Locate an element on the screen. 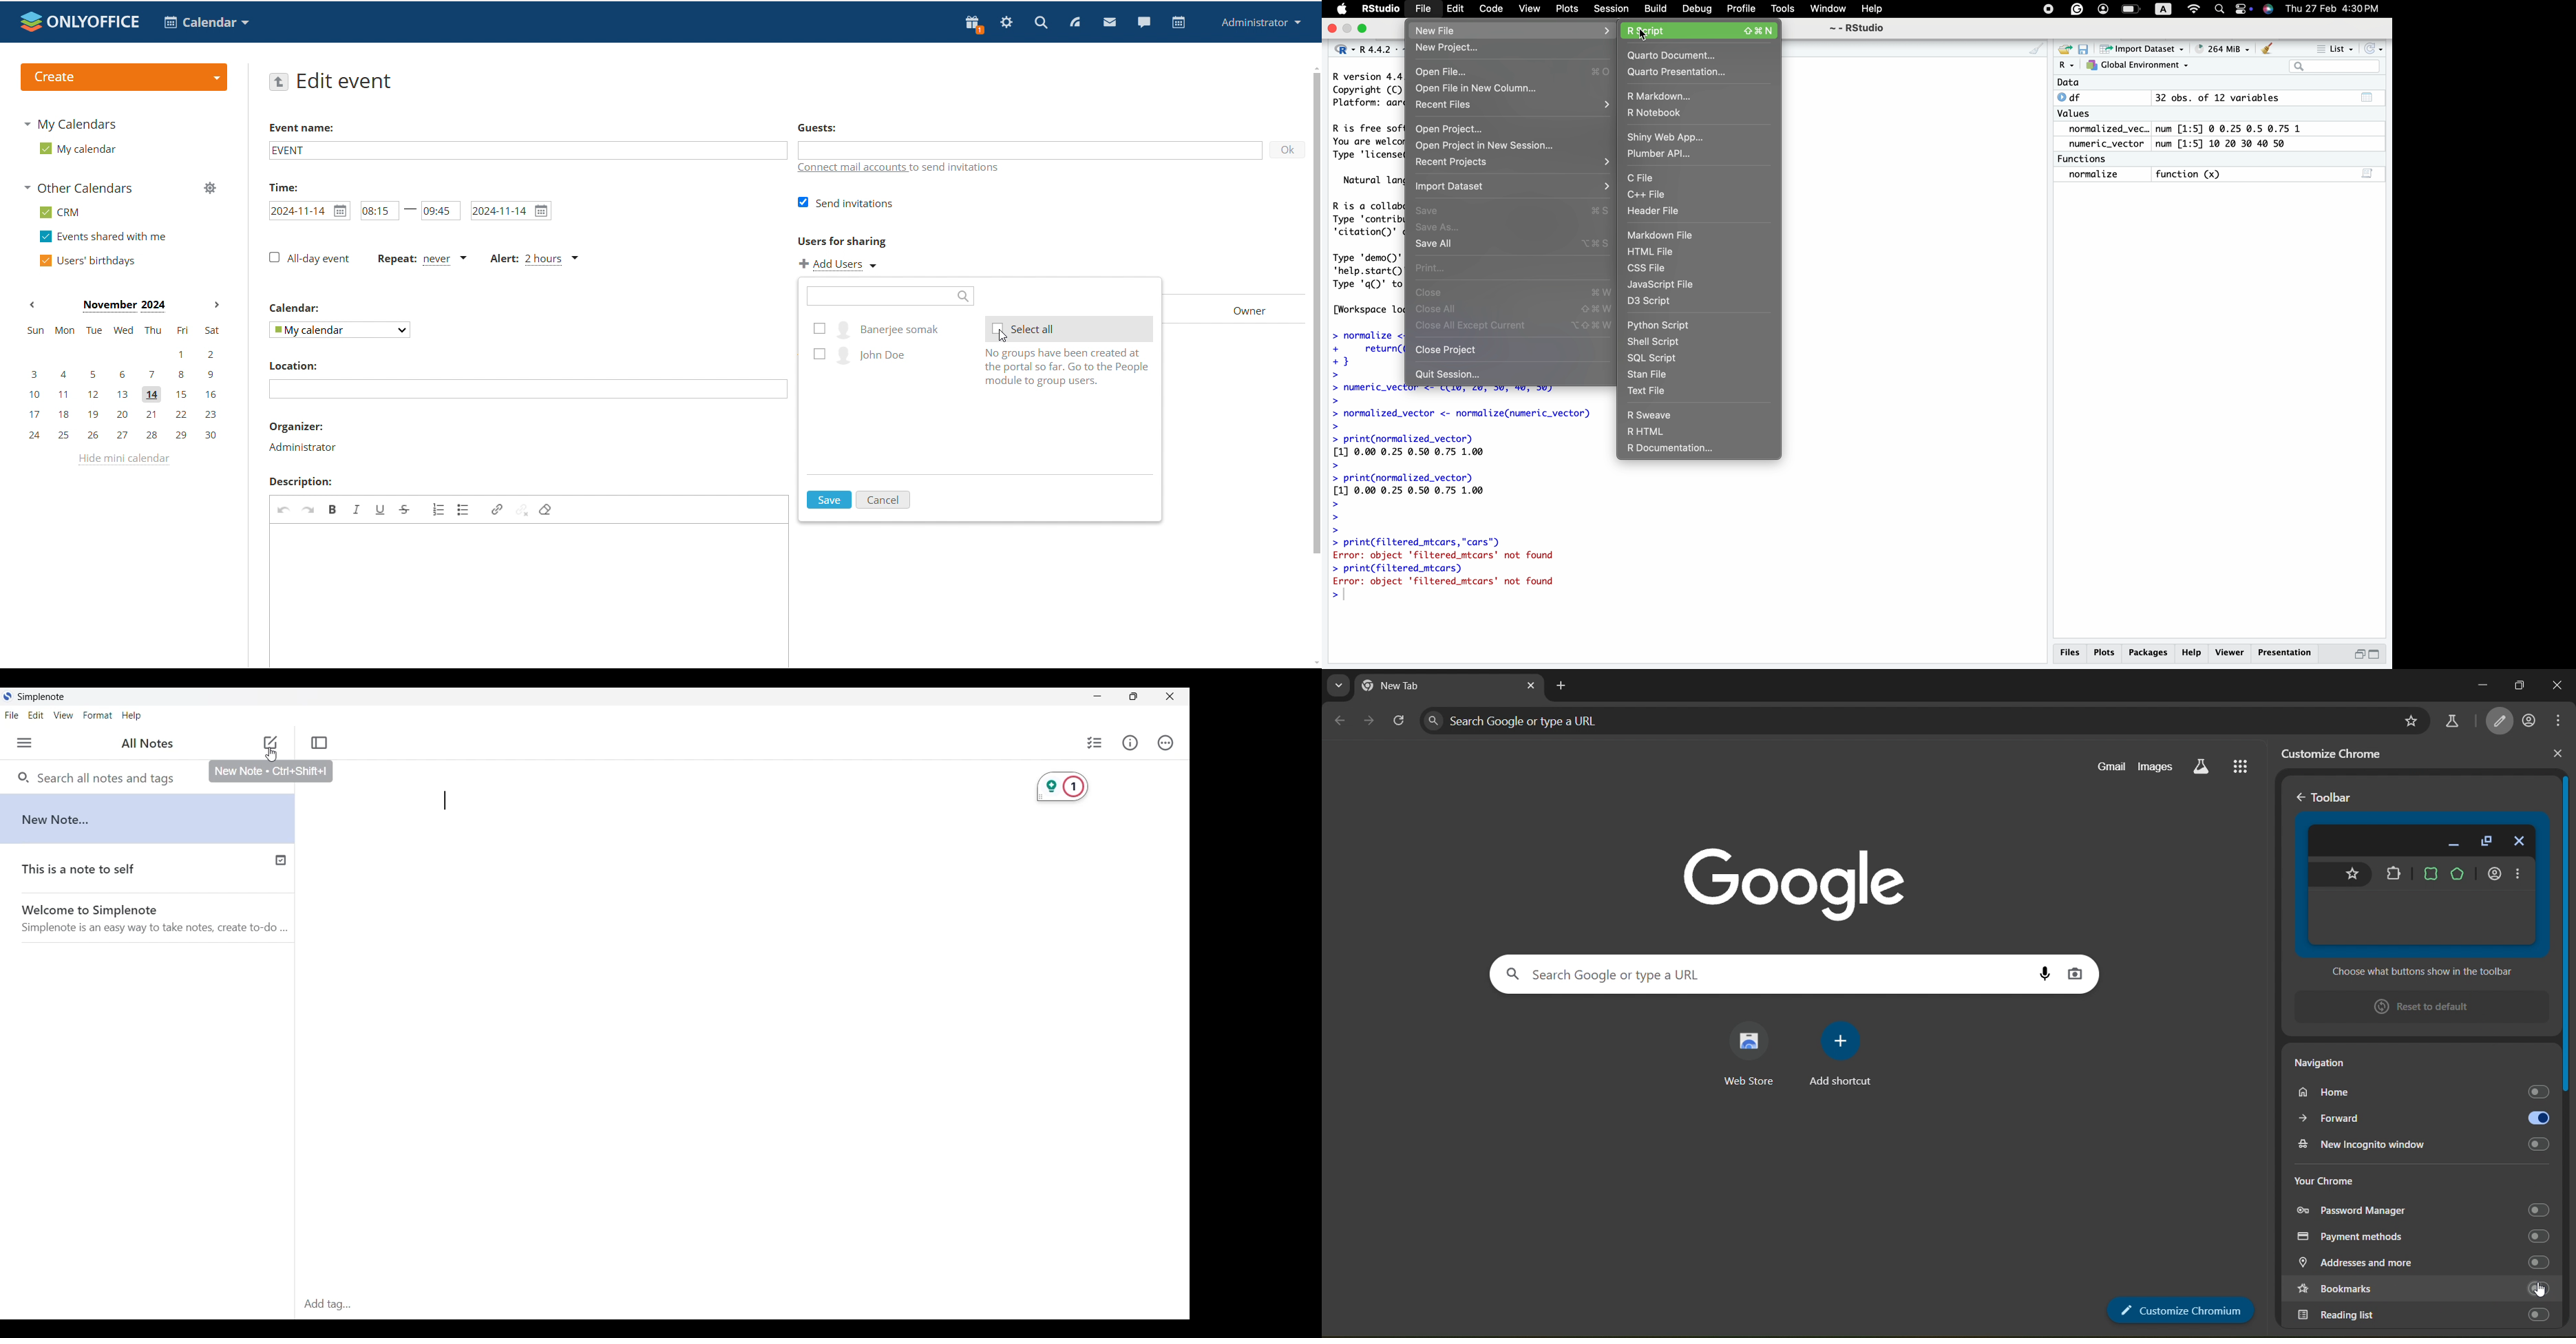 The image size is (2576, 1344). apple logo is located at coordinates (1337, 9).